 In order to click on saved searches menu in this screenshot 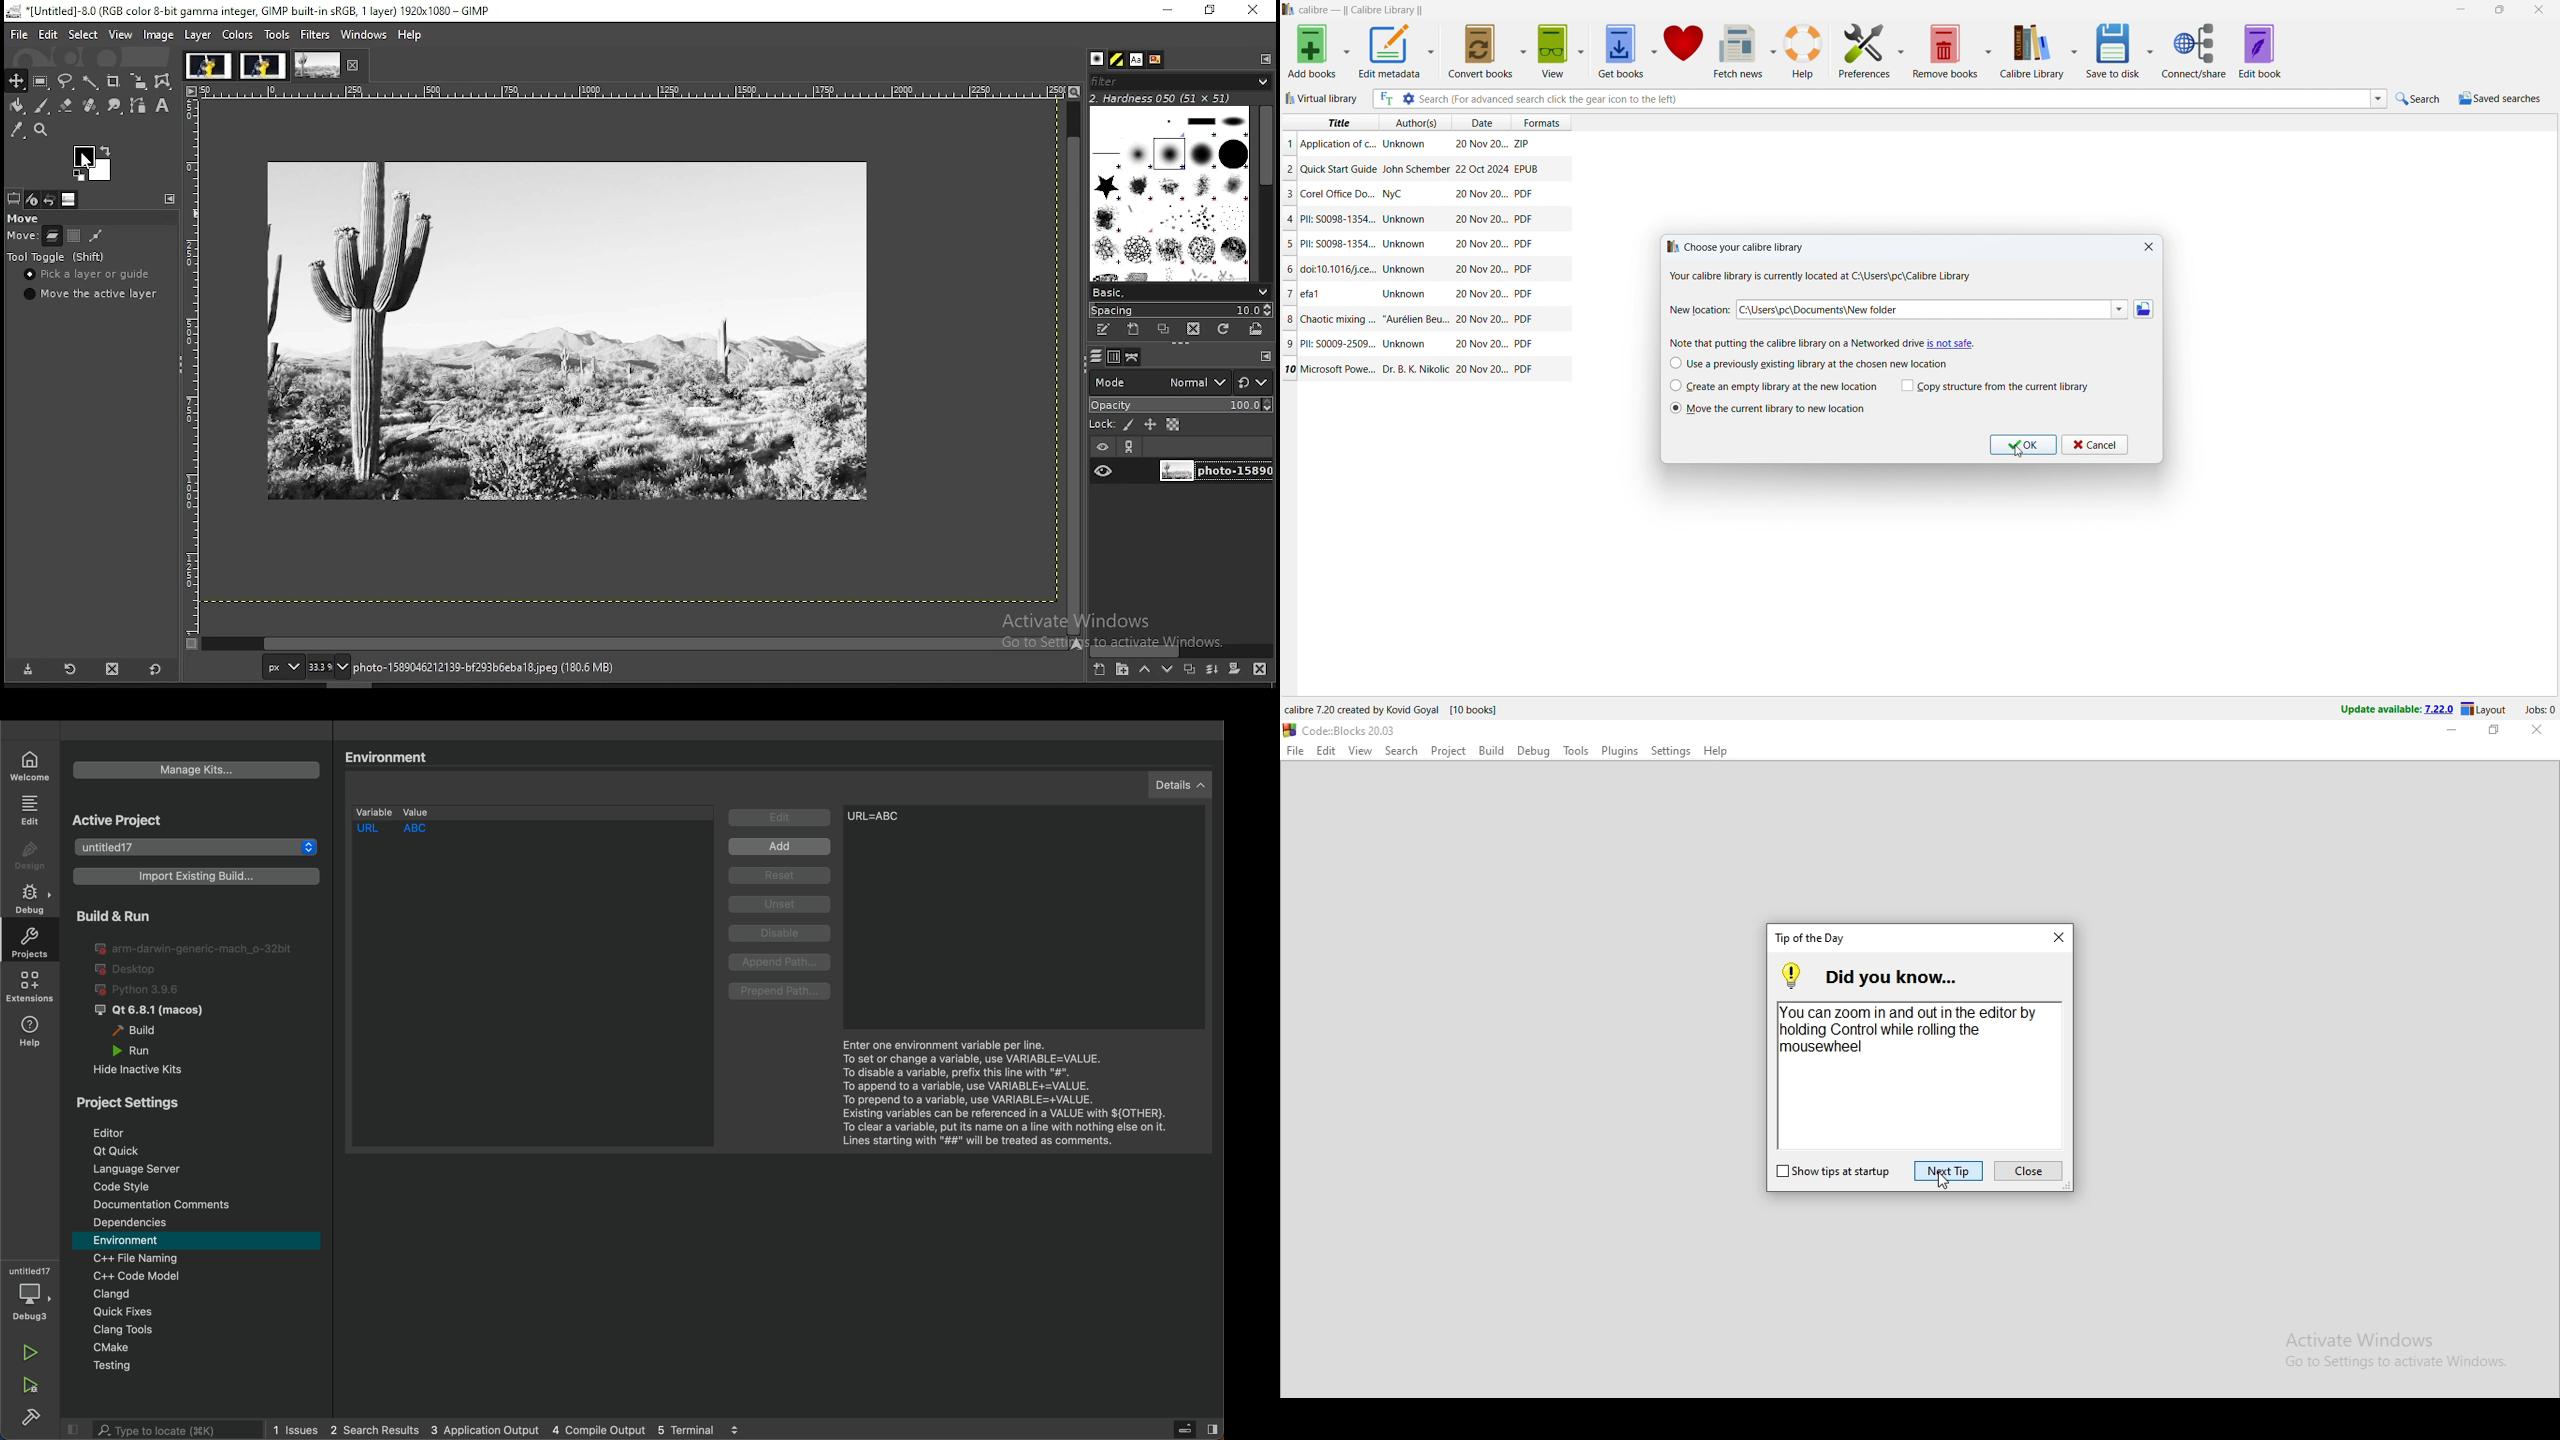, I will do `click(2499, 99)`.